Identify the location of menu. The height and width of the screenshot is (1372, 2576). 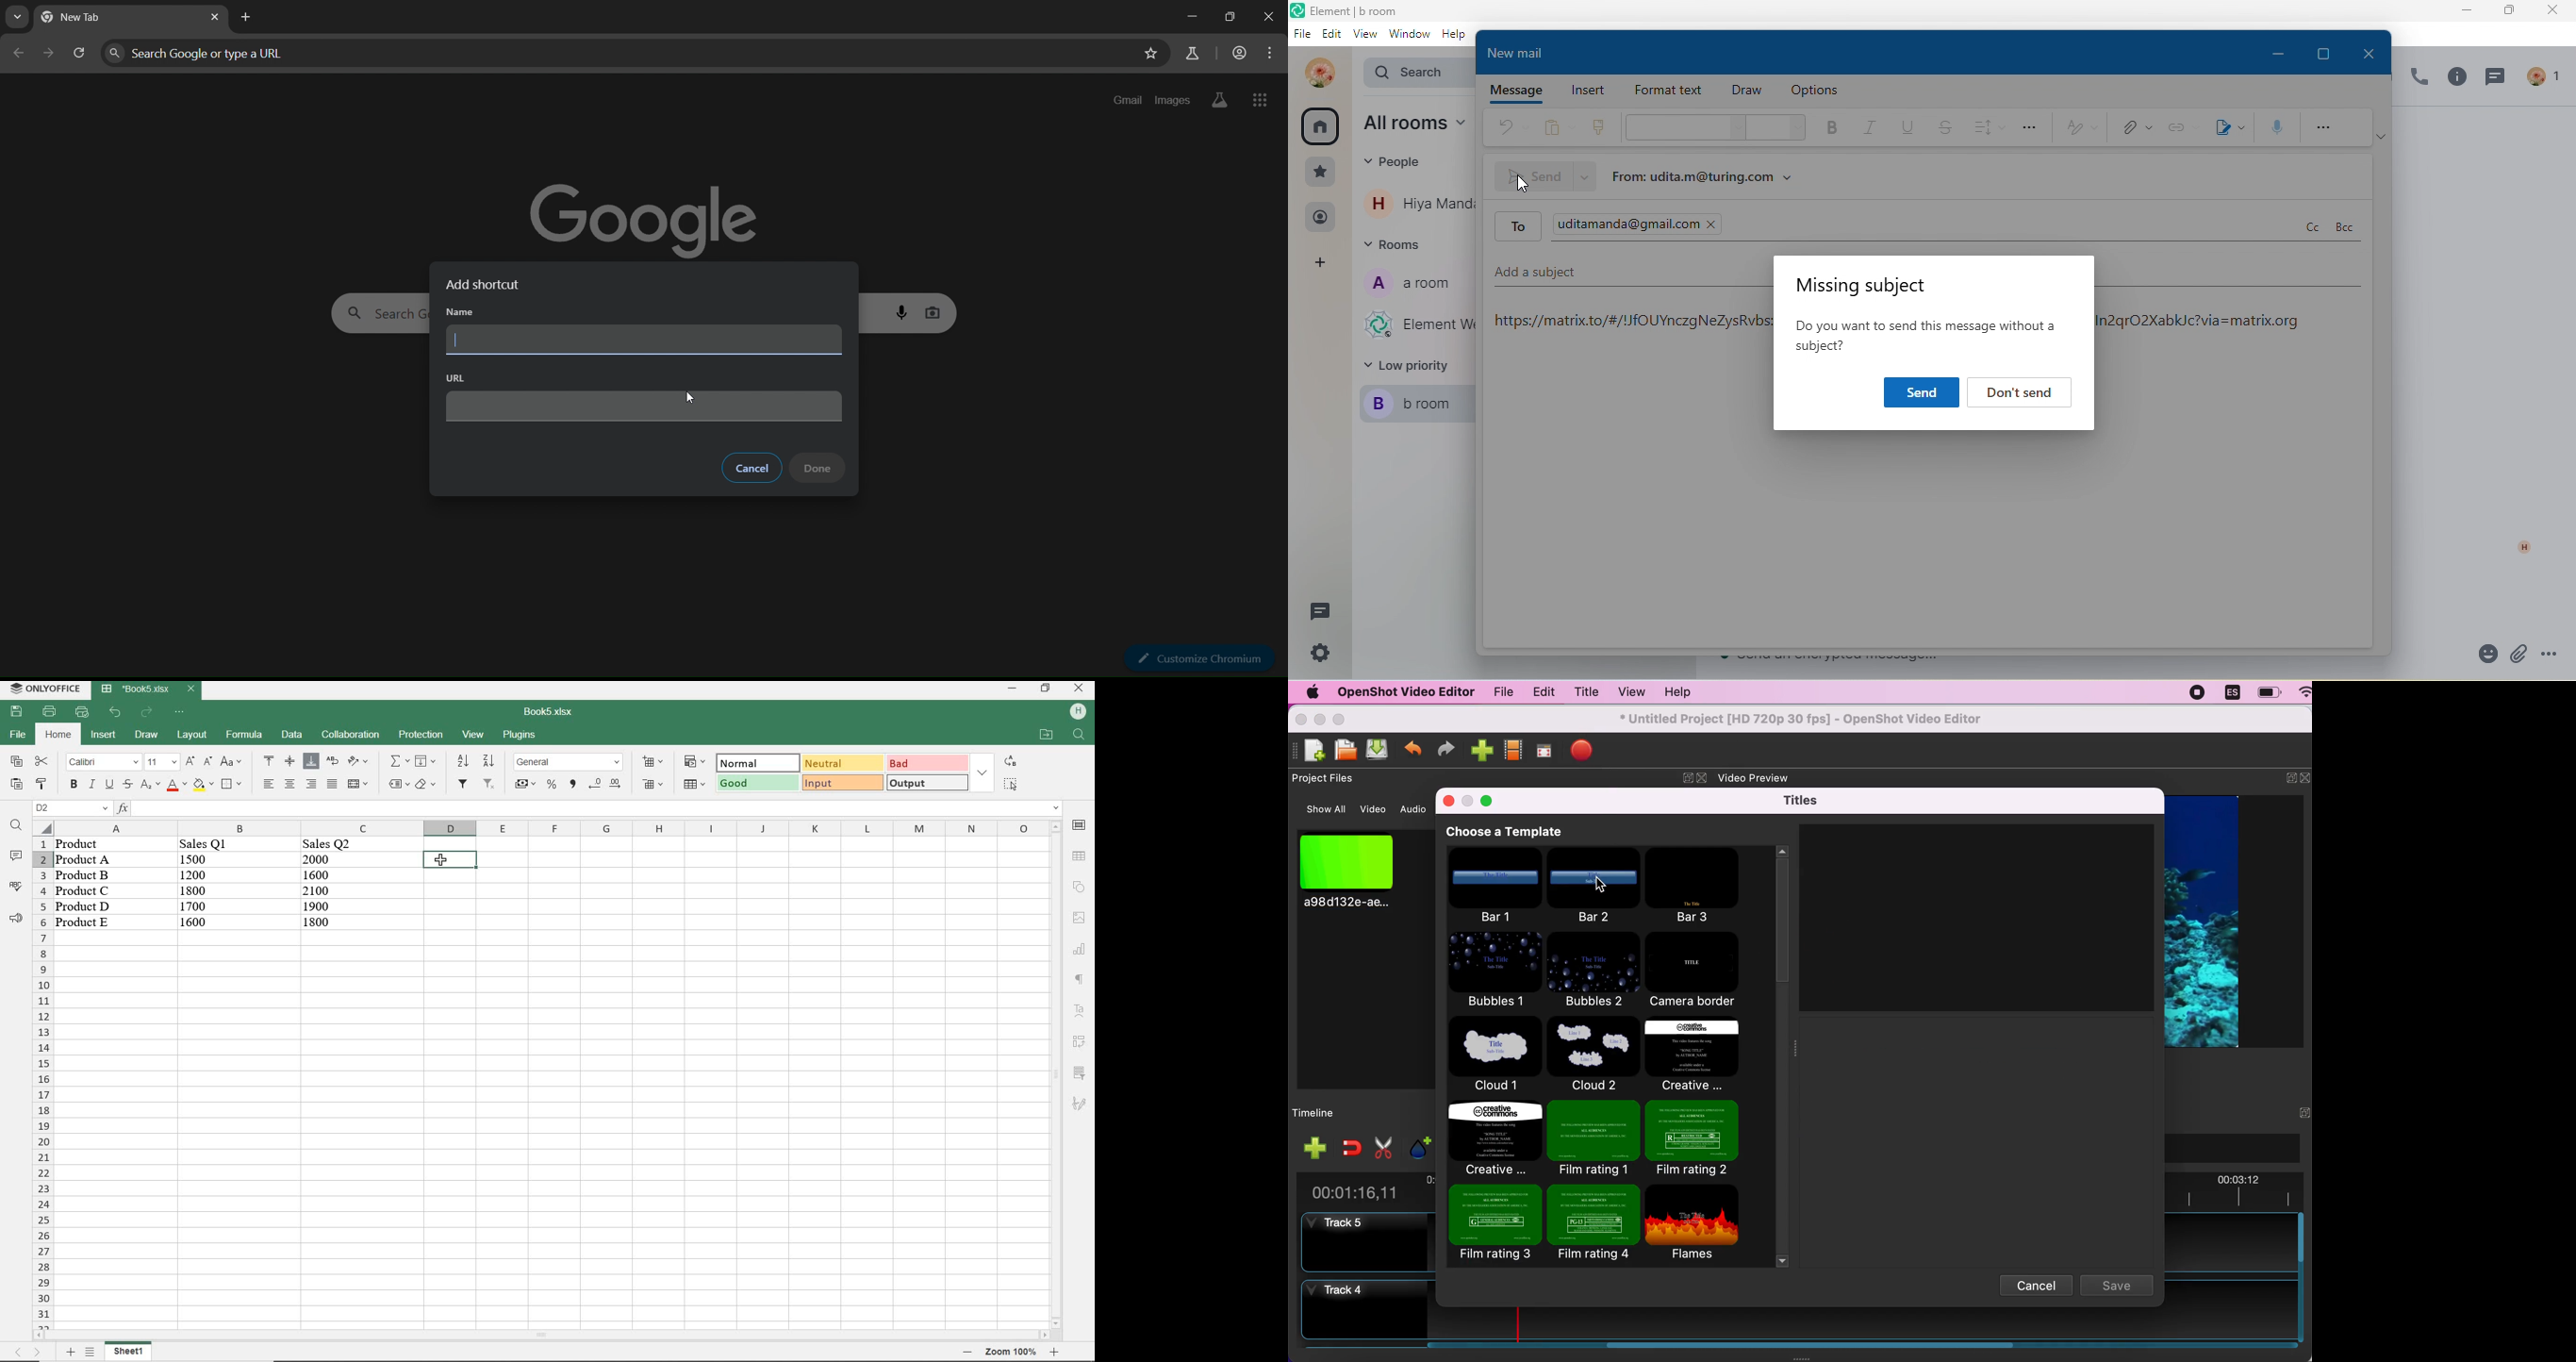
(1271, 53).